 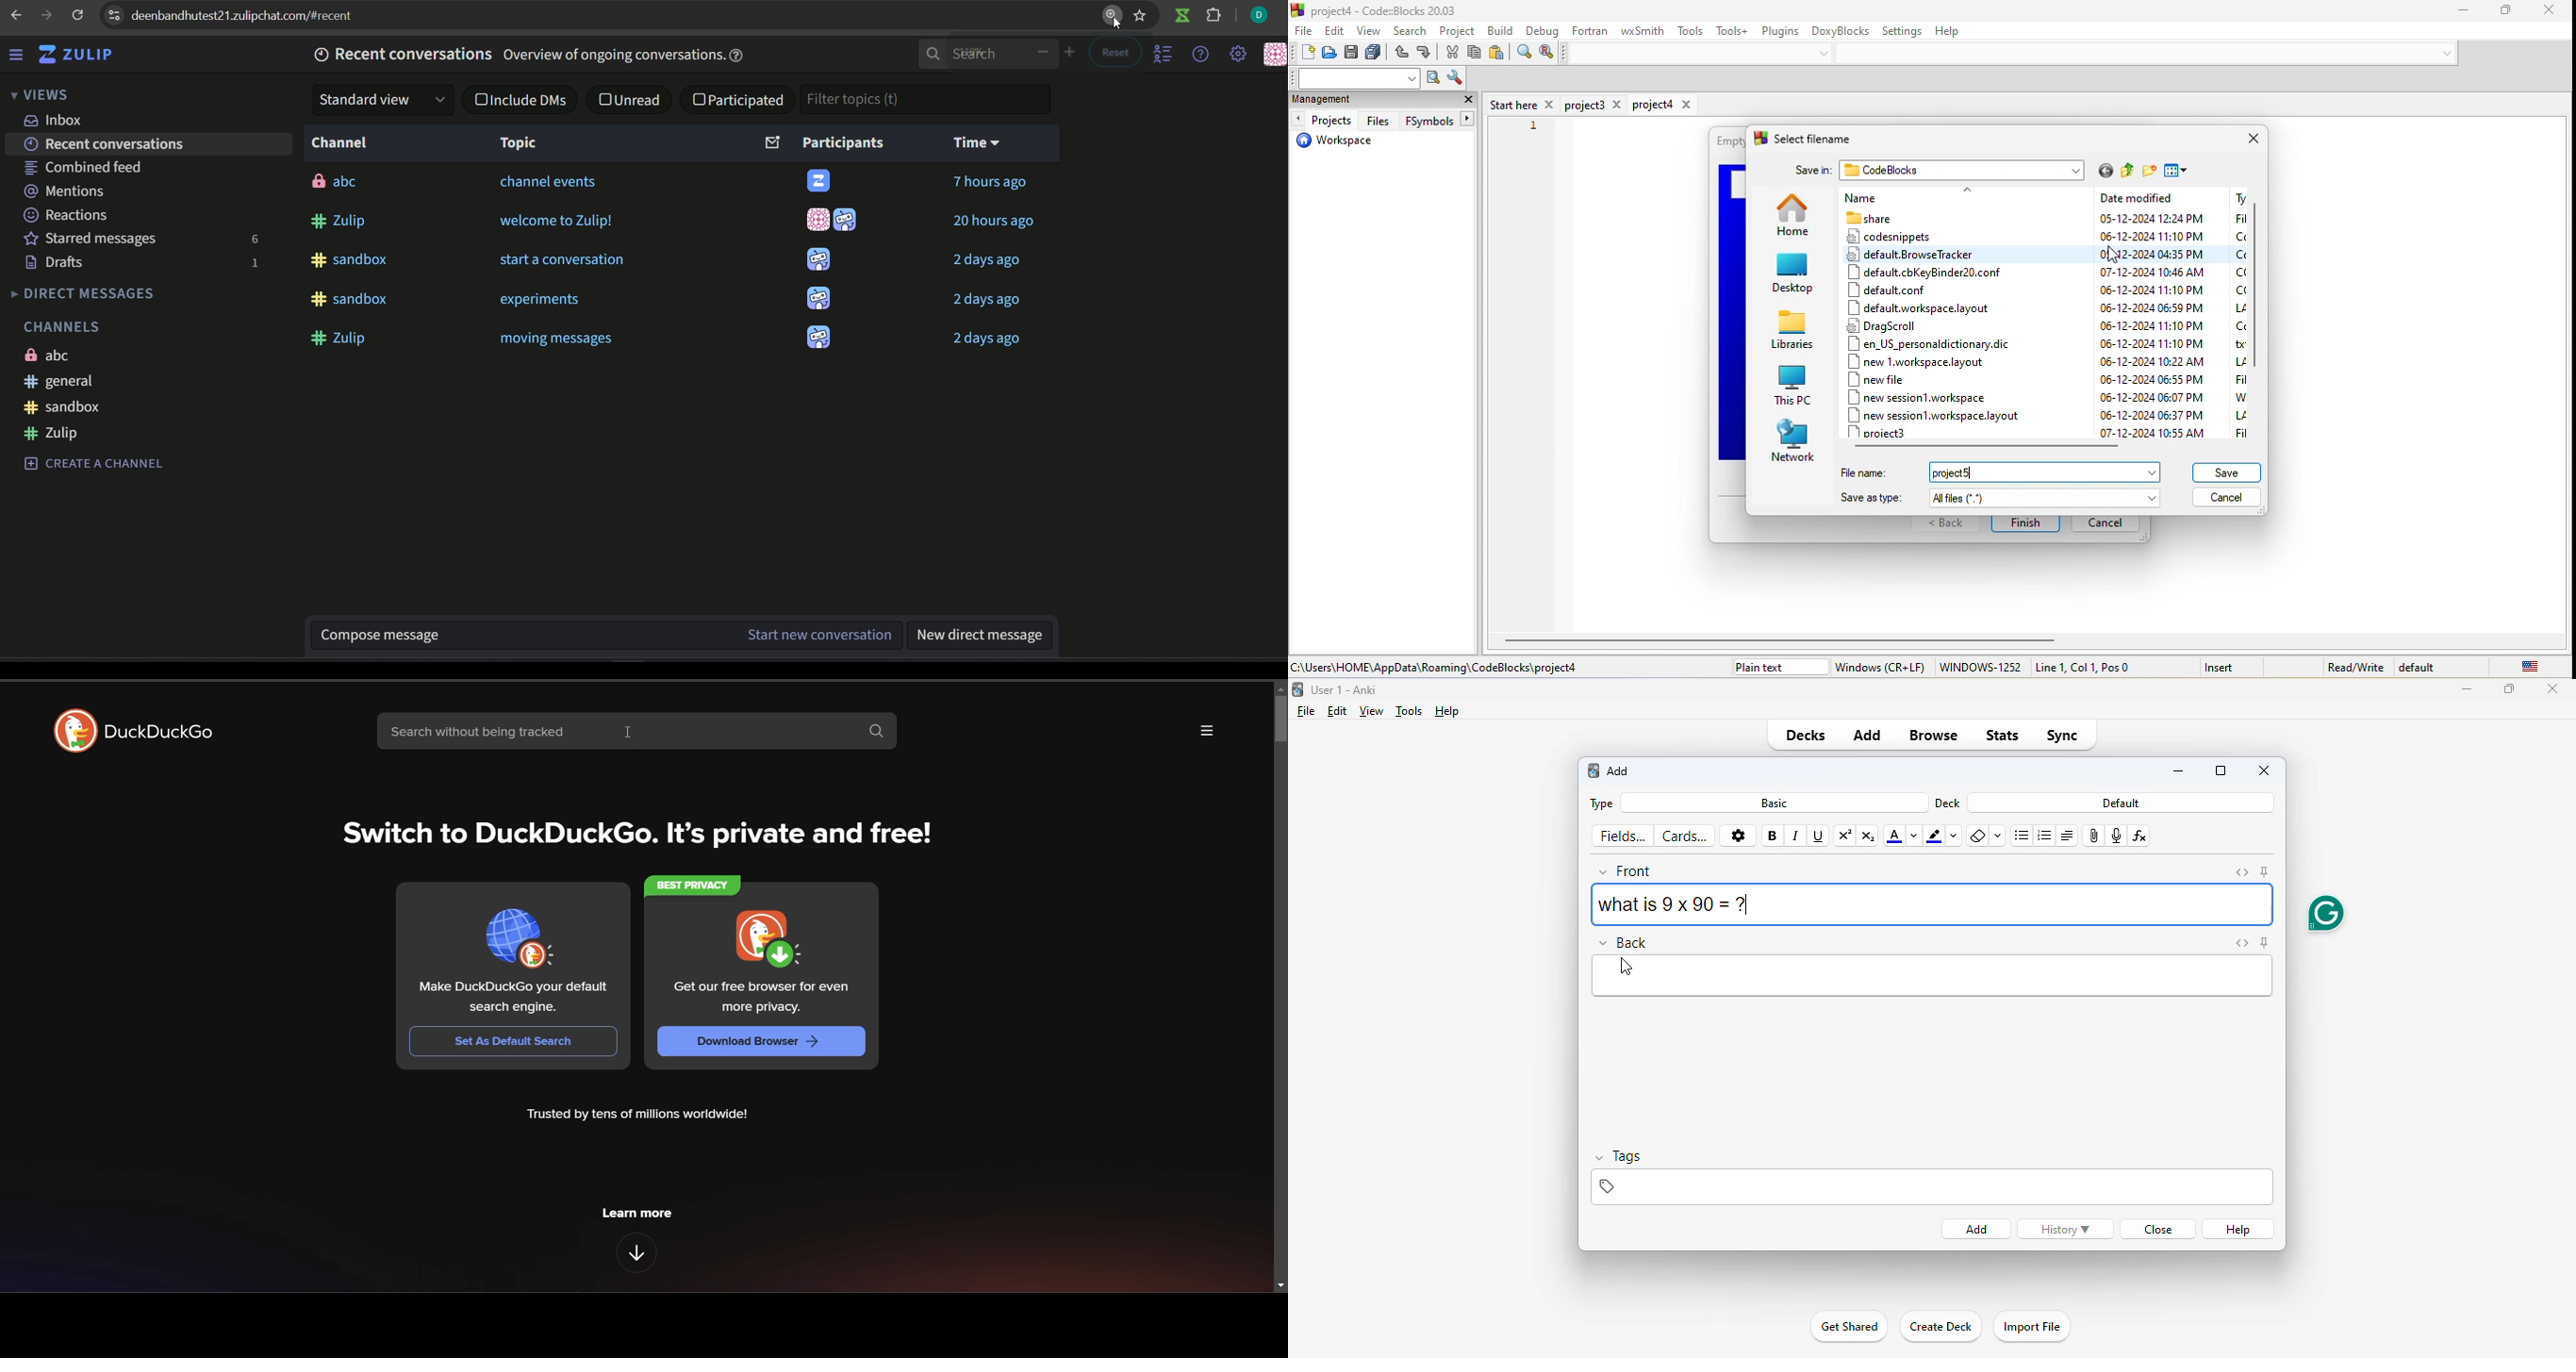 I want to click on read\write, so click(x=2355, y=664).